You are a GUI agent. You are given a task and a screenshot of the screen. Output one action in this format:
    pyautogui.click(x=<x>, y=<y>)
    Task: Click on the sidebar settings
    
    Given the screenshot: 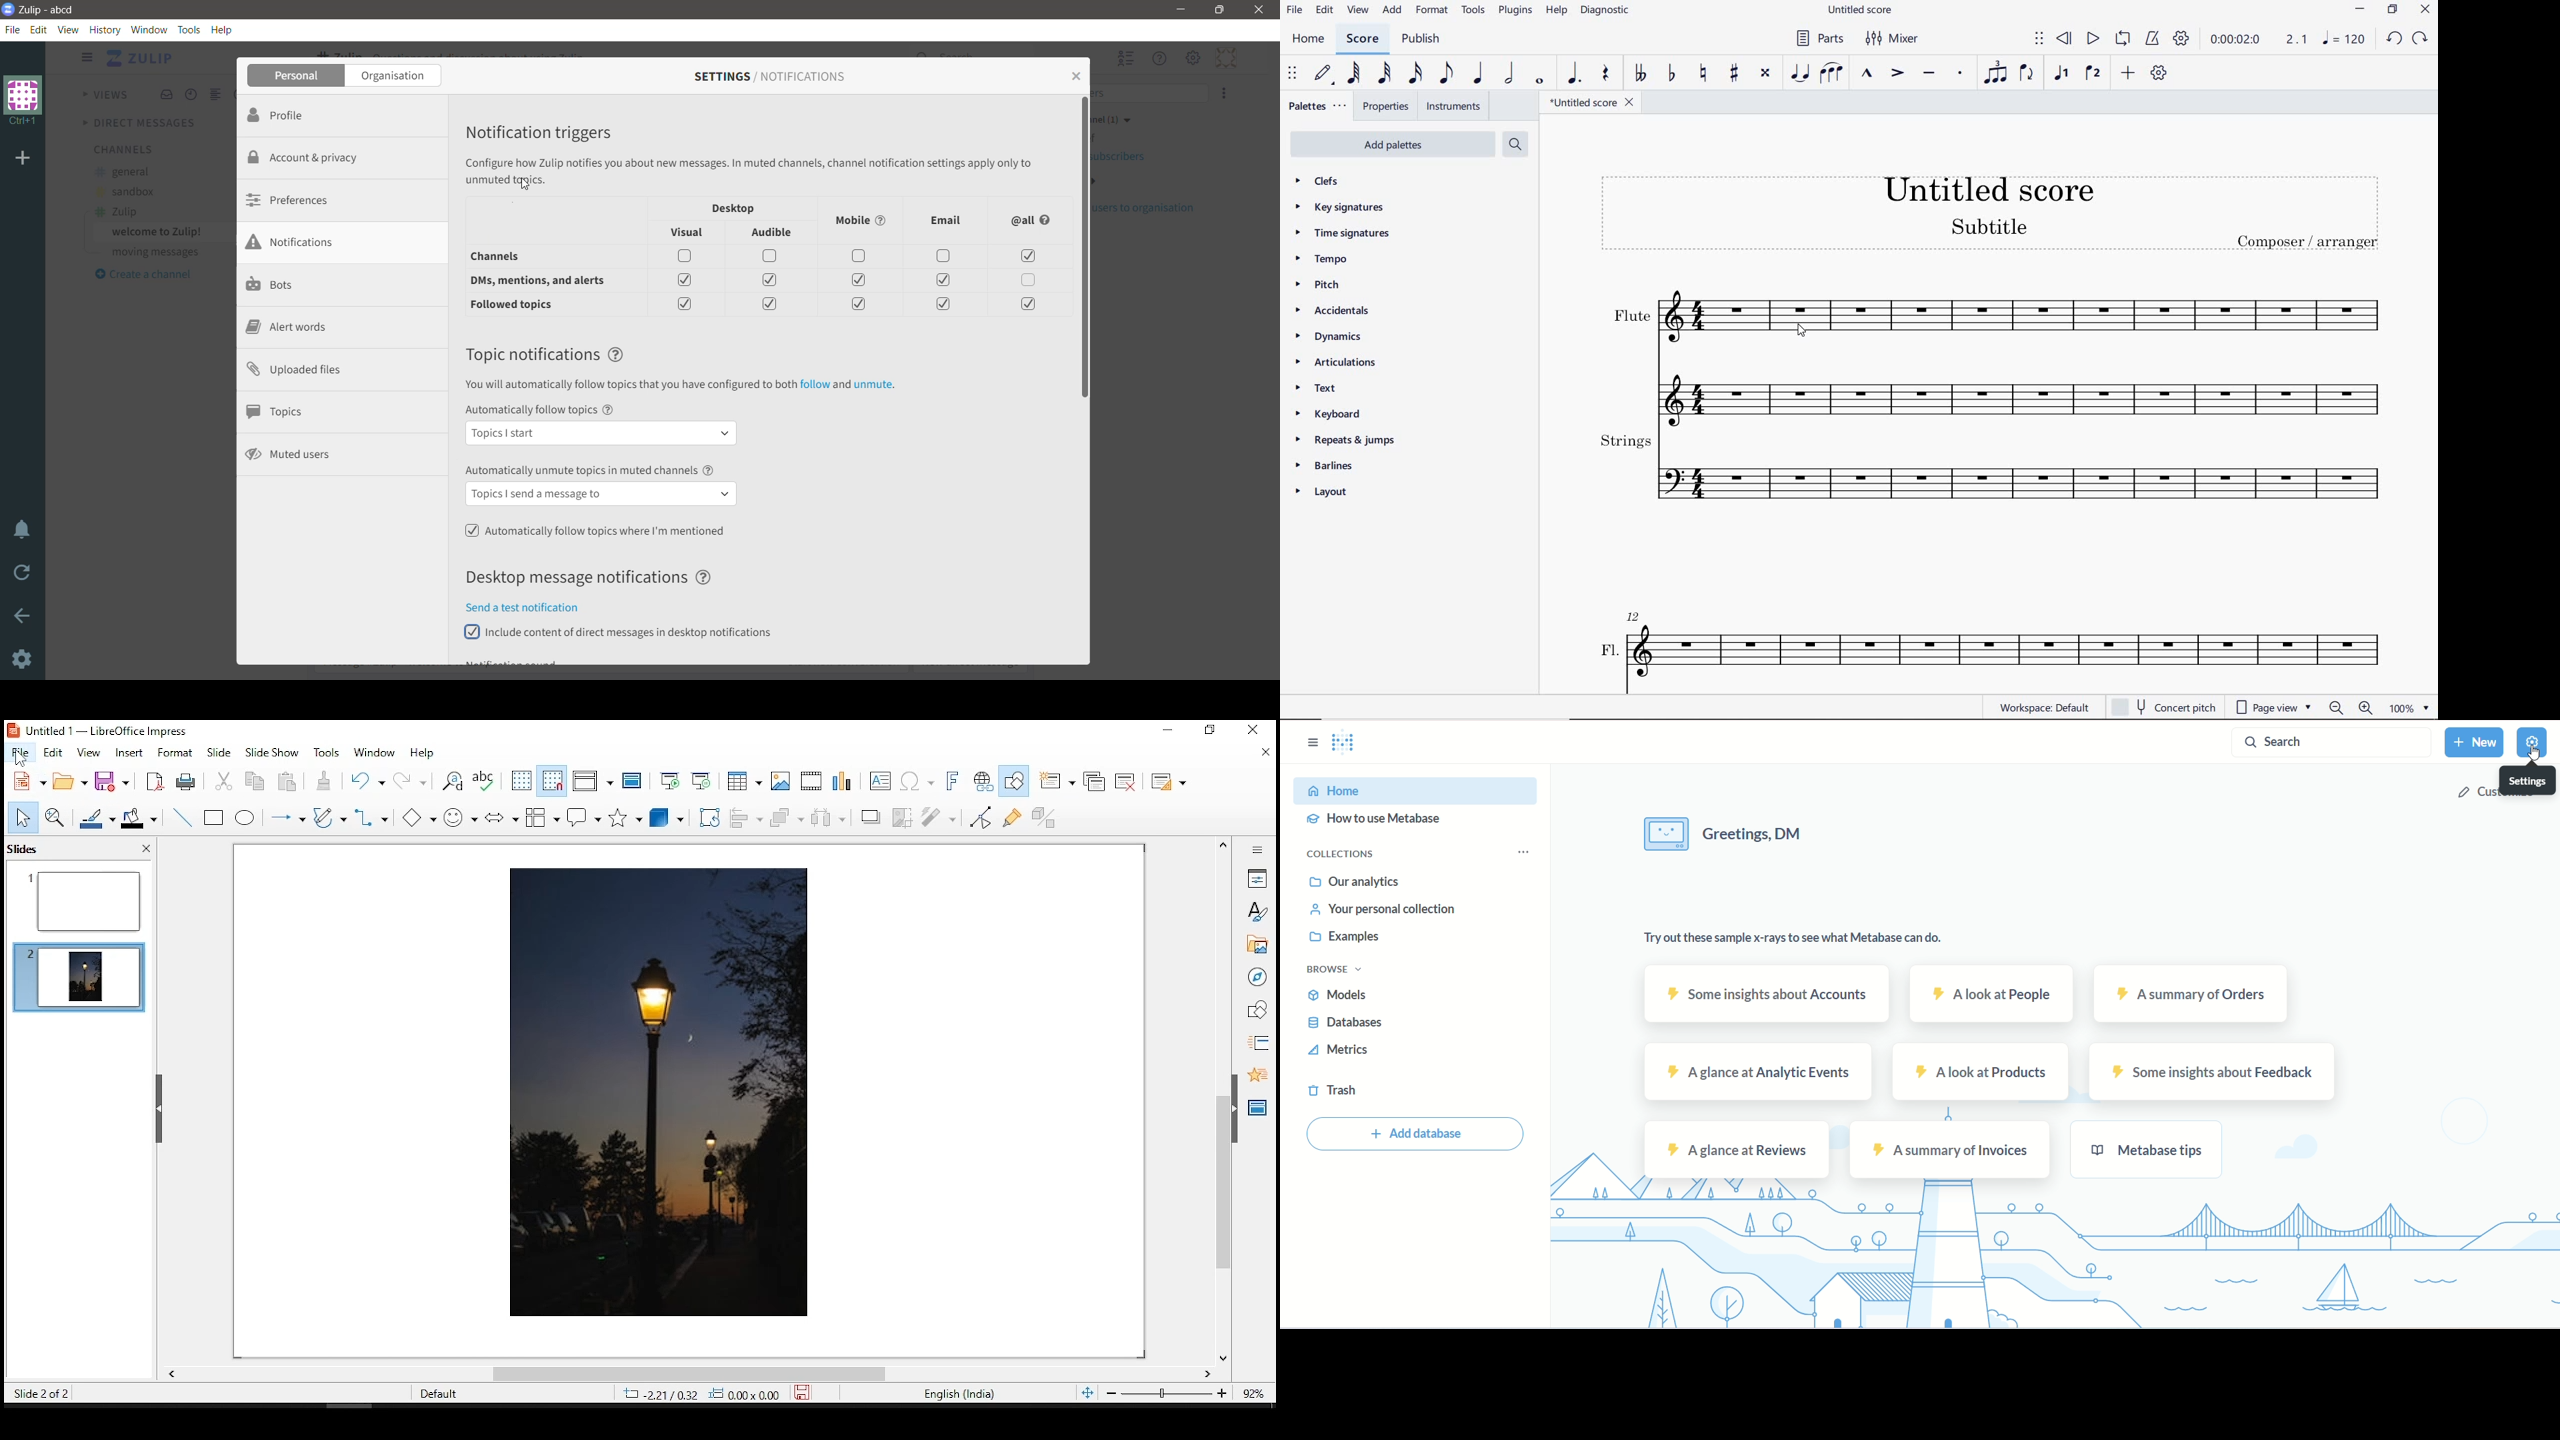 What is the action you would take?
    pyautogui.click(x=1253, y=850)
    